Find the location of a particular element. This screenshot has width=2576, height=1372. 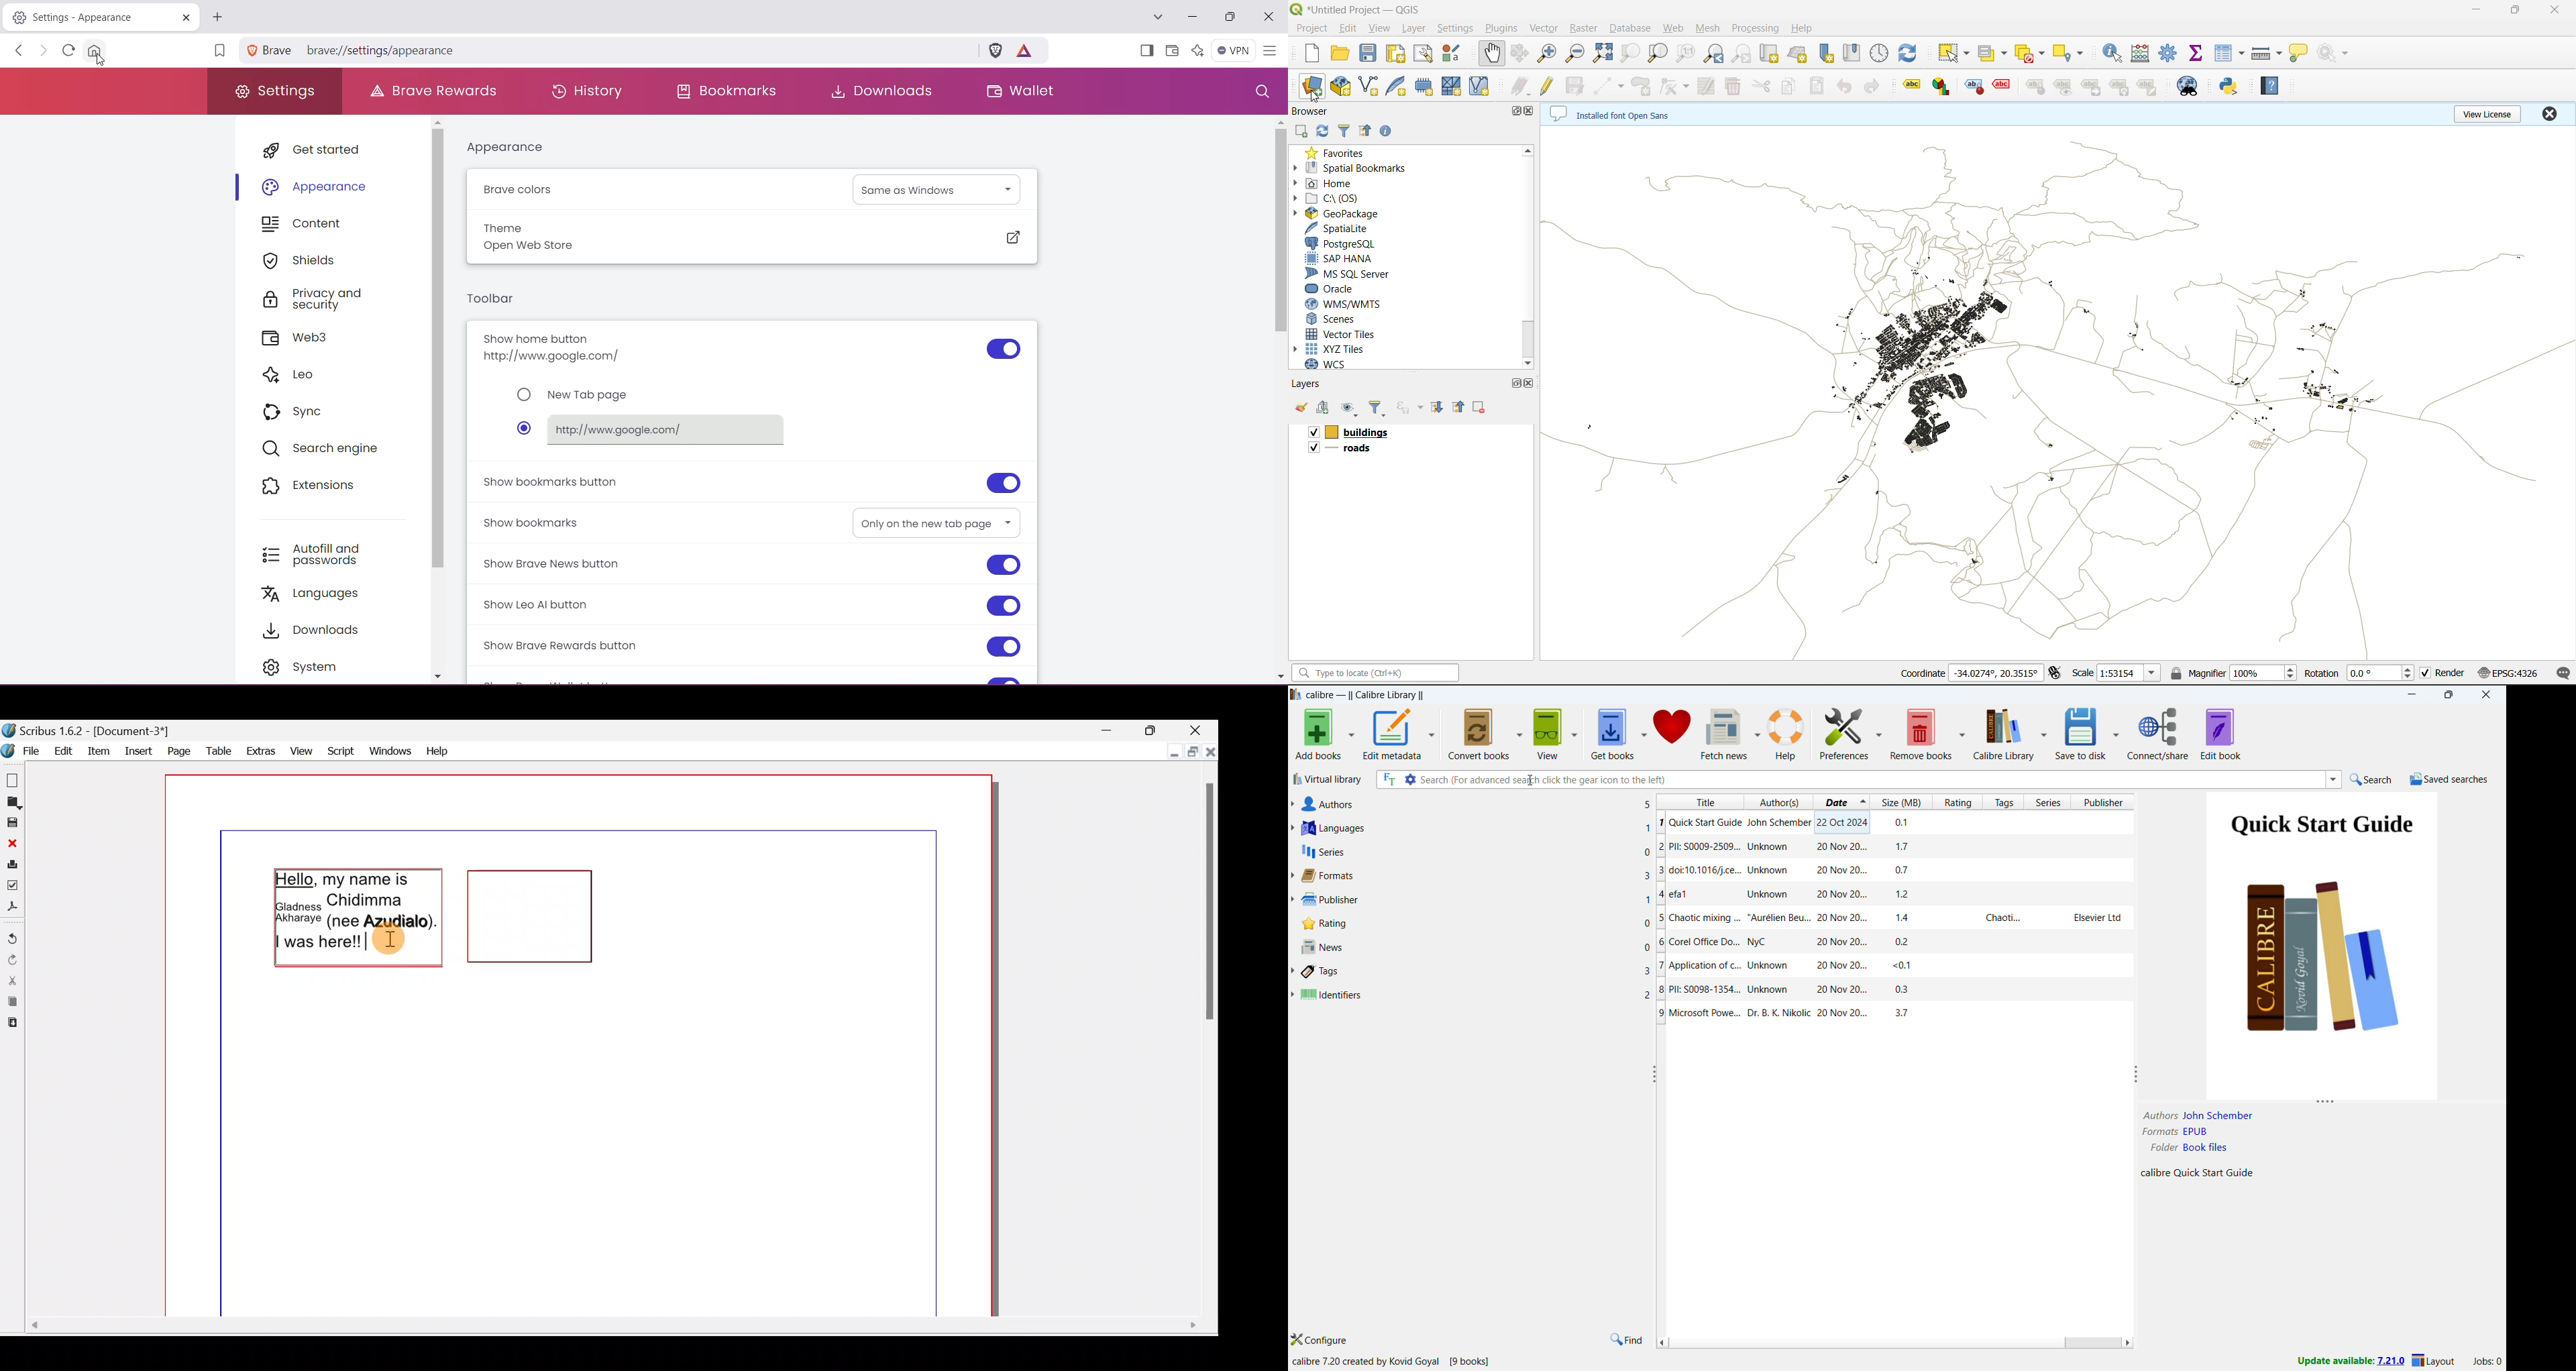

Extras is located at coordinates (259, 750).